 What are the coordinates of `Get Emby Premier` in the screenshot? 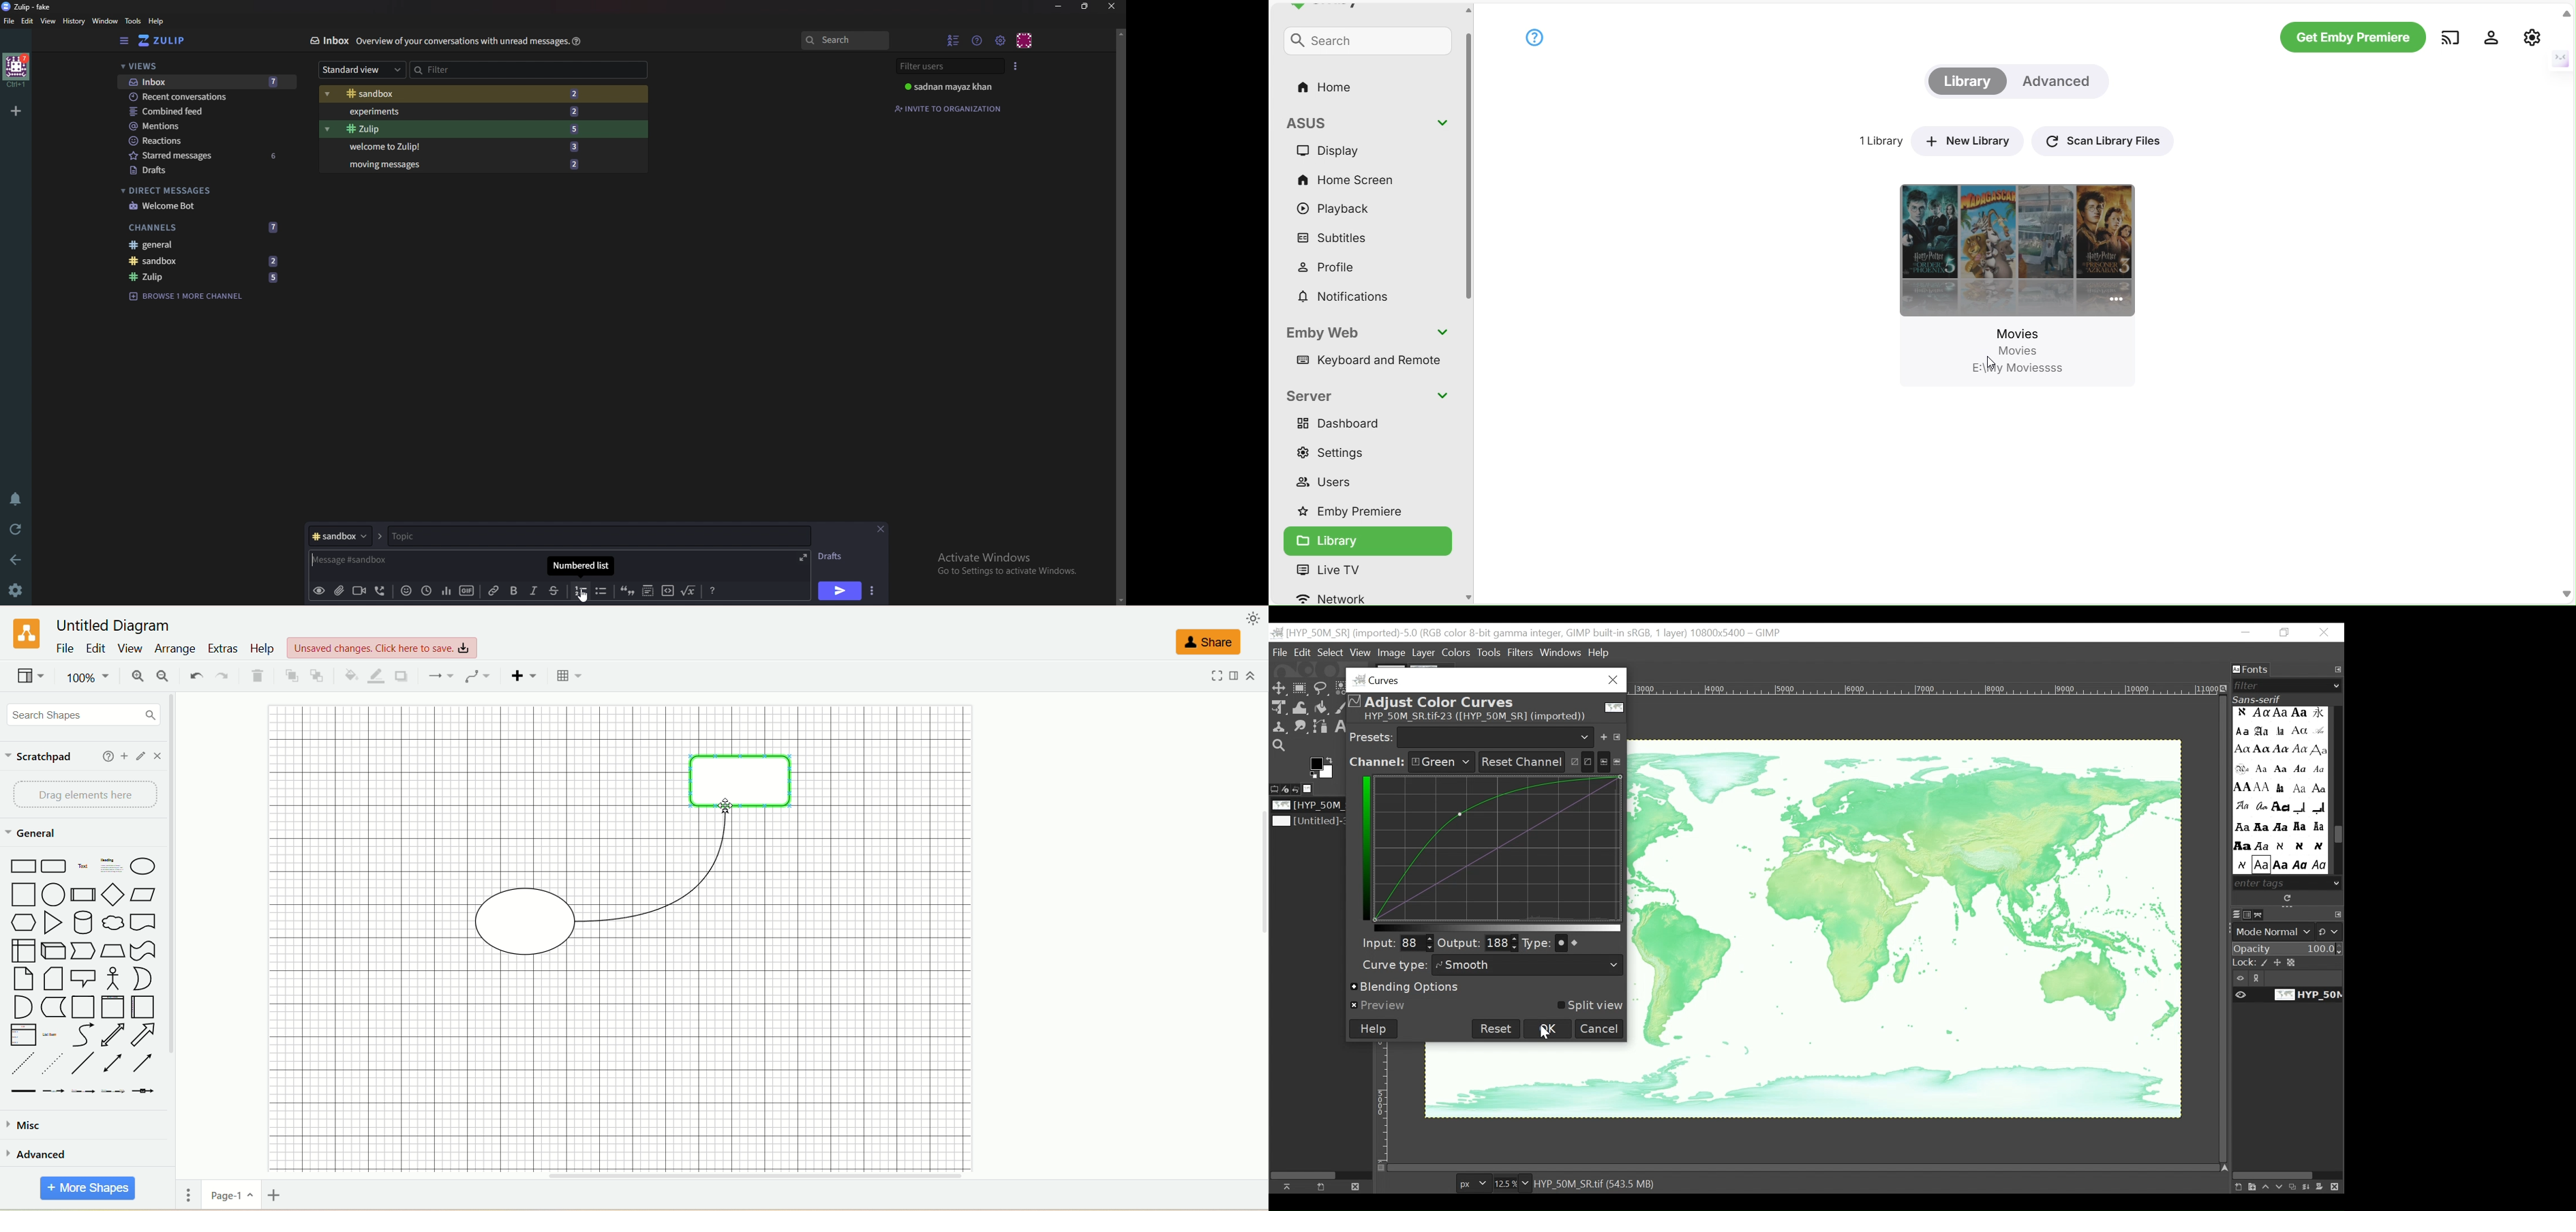 It's located at (2352, 38).